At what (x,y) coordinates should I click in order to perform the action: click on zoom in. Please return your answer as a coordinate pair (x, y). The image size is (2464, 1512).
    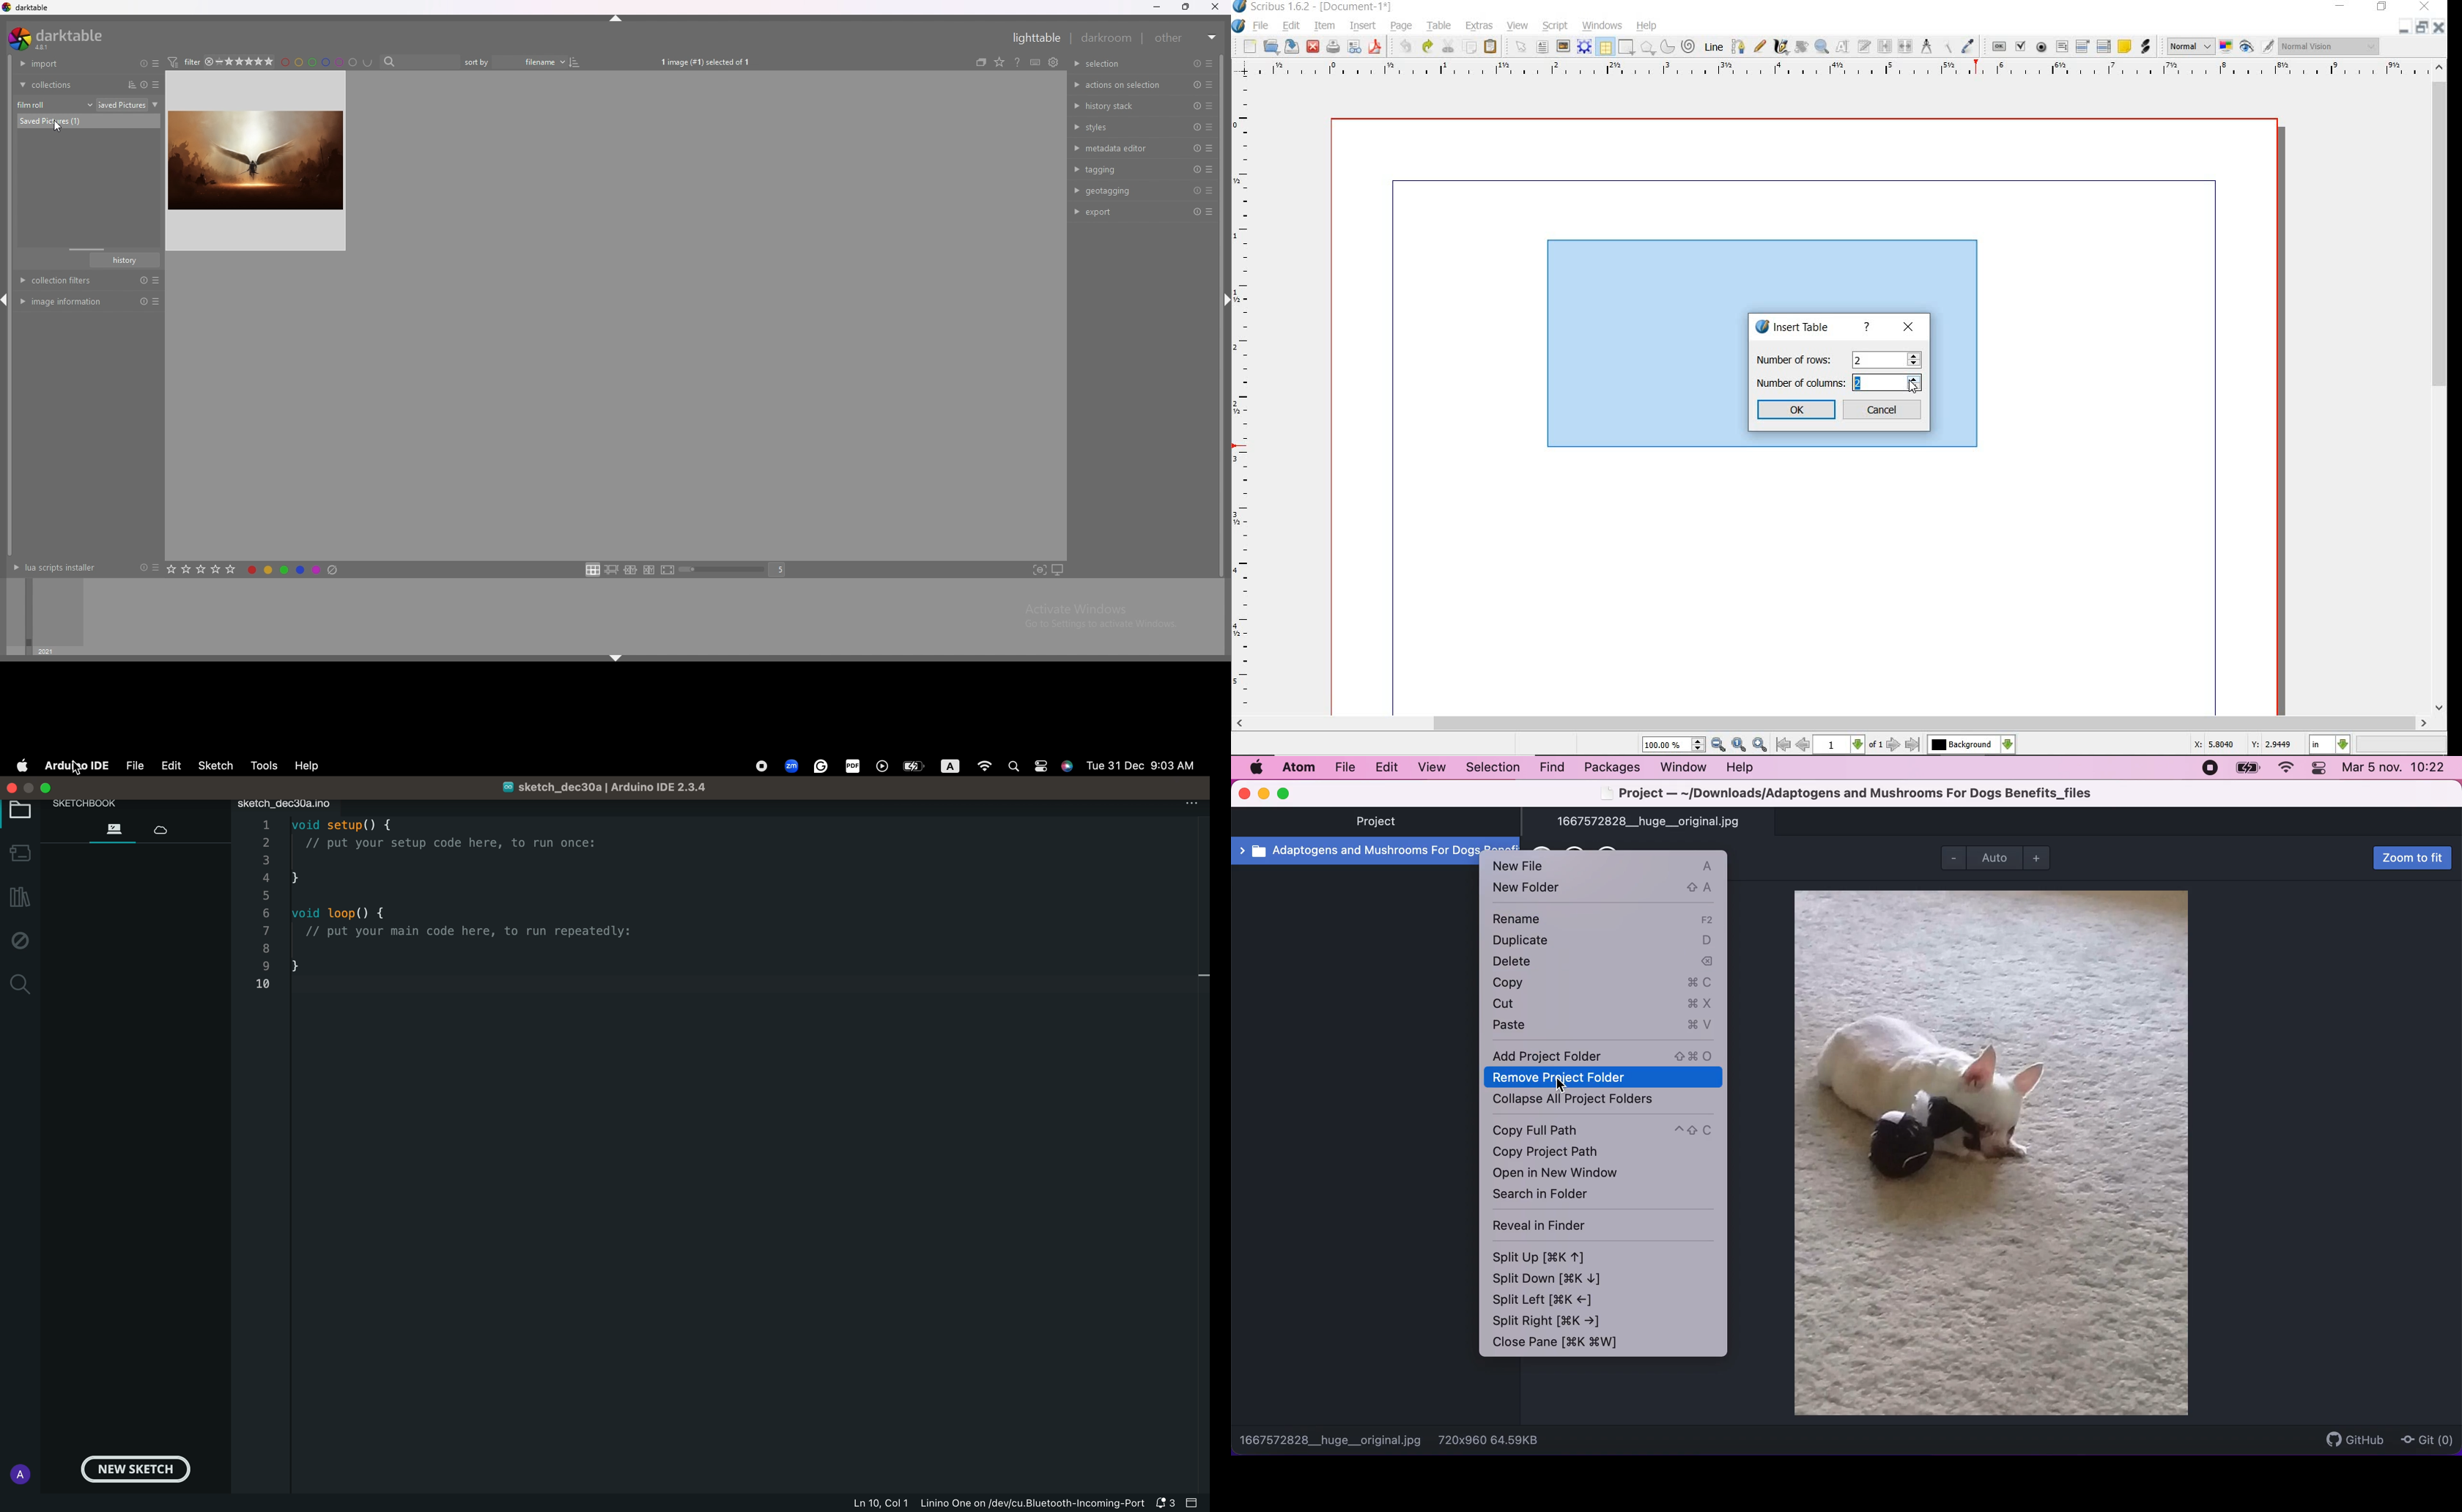
    Looking at the image, I should click on (1760, 745).